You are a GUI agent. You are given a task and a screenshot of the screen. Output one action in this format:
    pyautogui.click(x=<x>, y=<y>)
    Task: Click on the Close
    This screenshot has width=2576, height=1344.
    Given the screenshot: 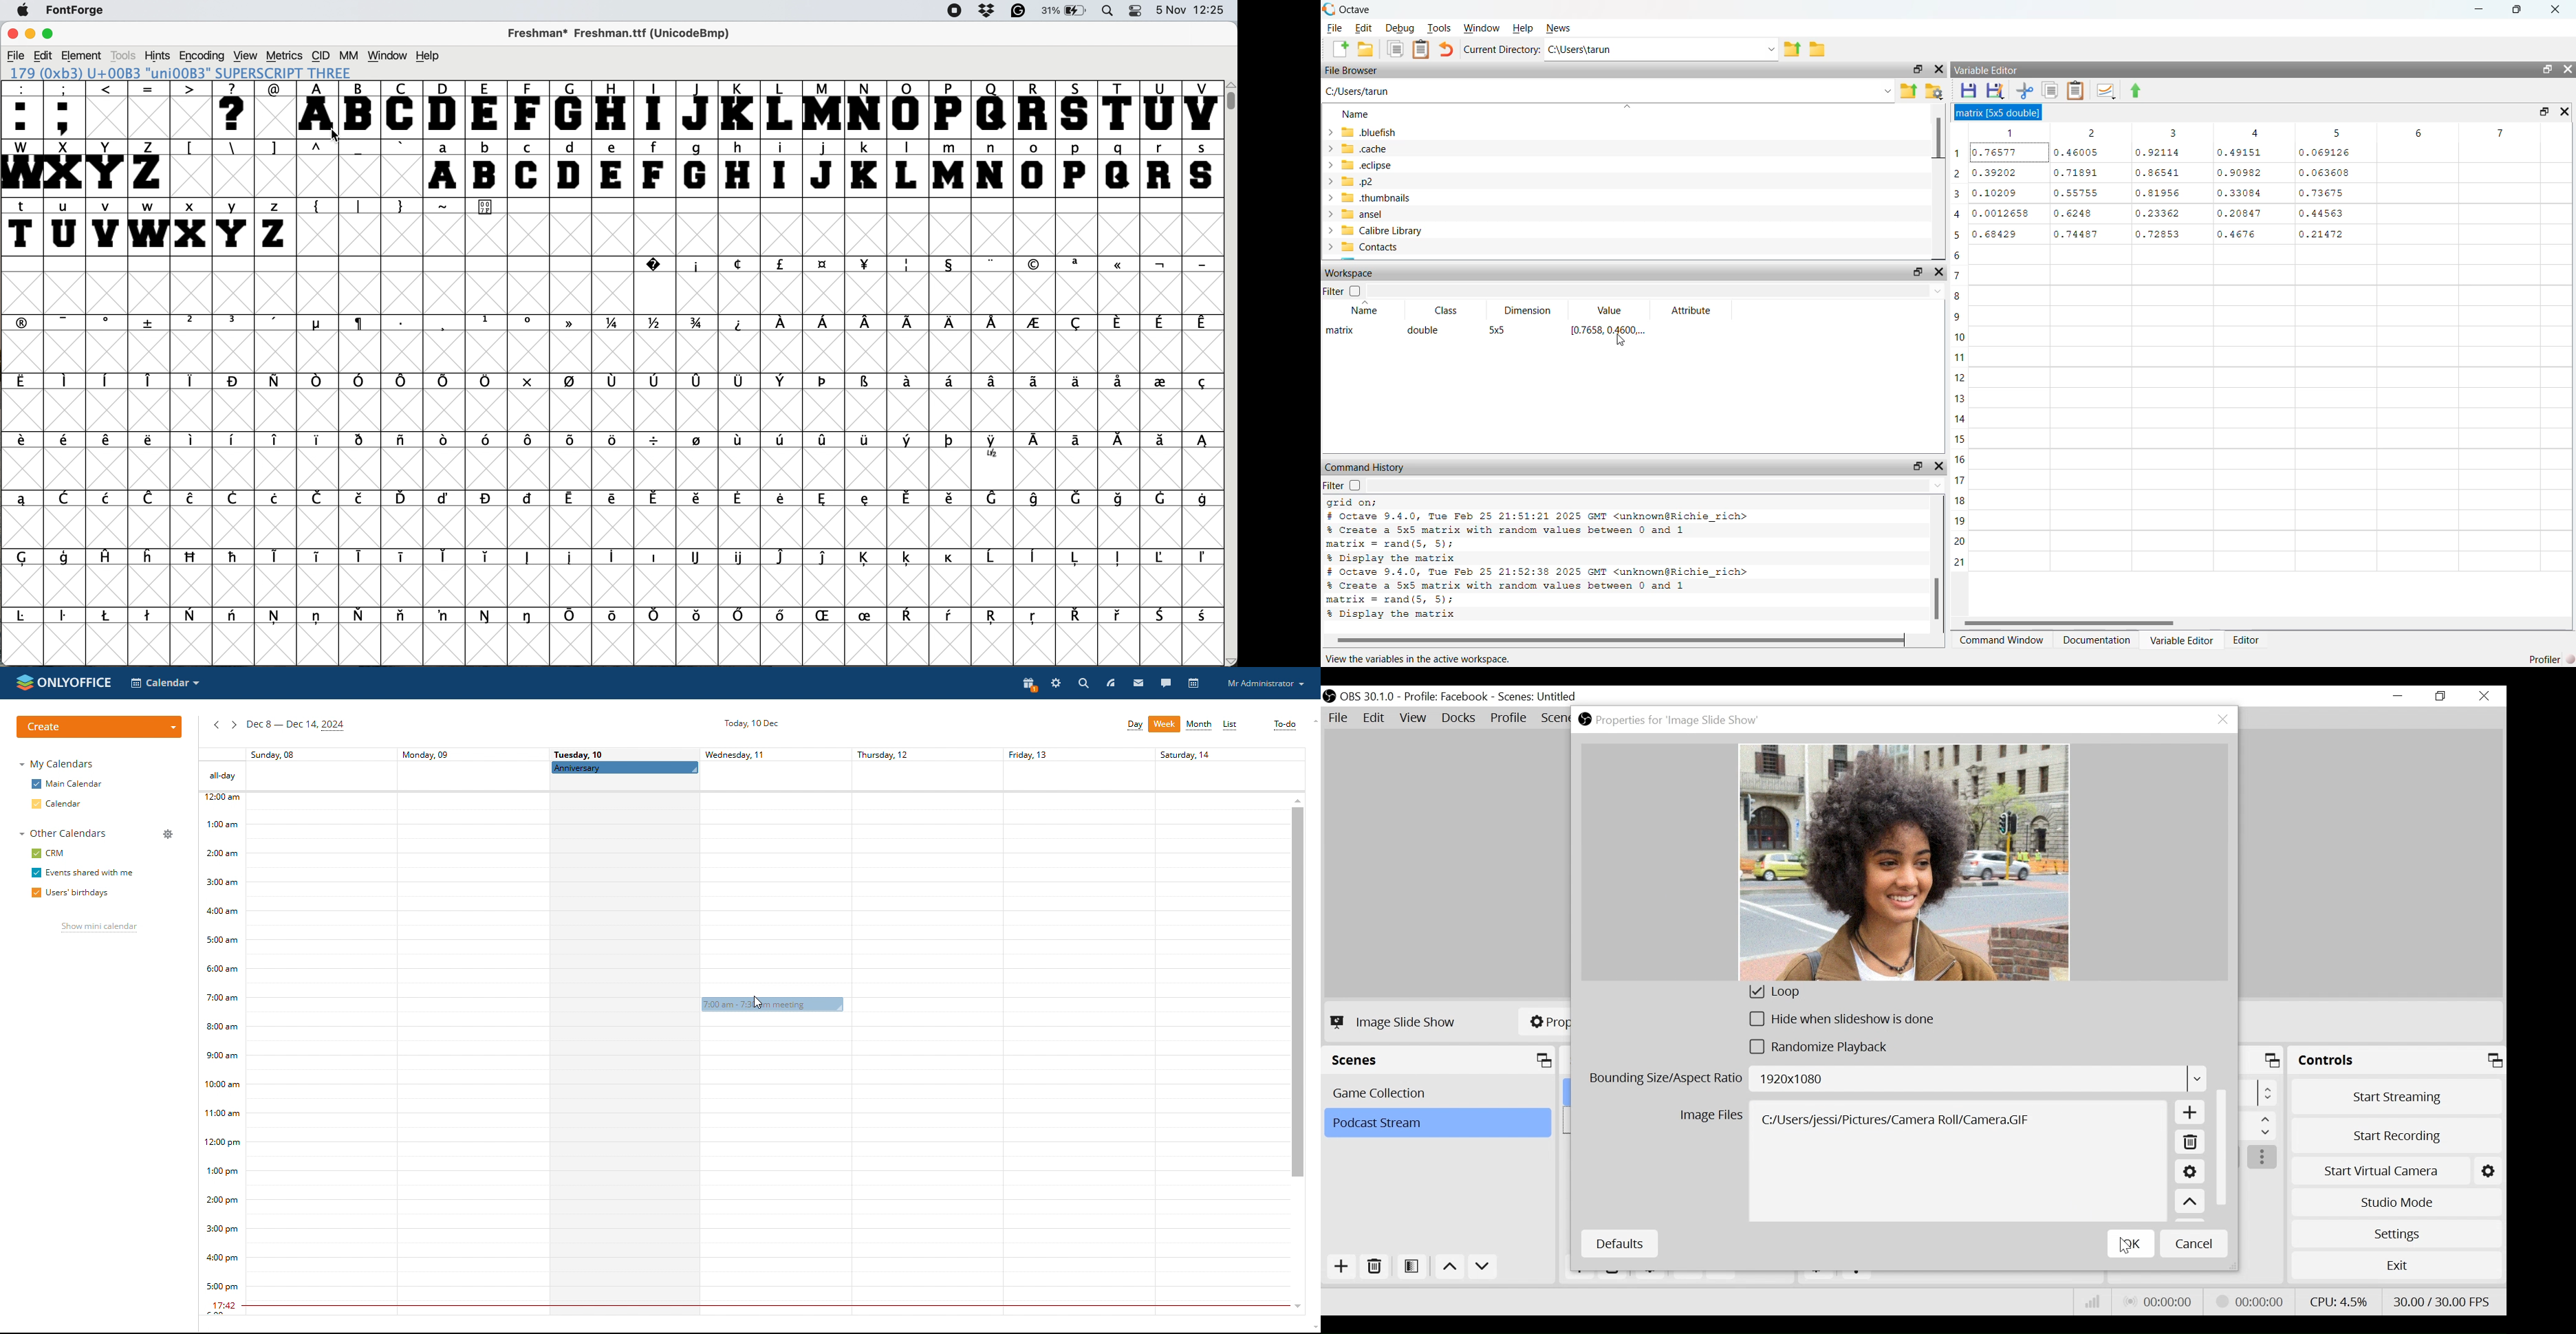 What is the action you would take?
    pyautogui.click(x=2483, y=697)
    